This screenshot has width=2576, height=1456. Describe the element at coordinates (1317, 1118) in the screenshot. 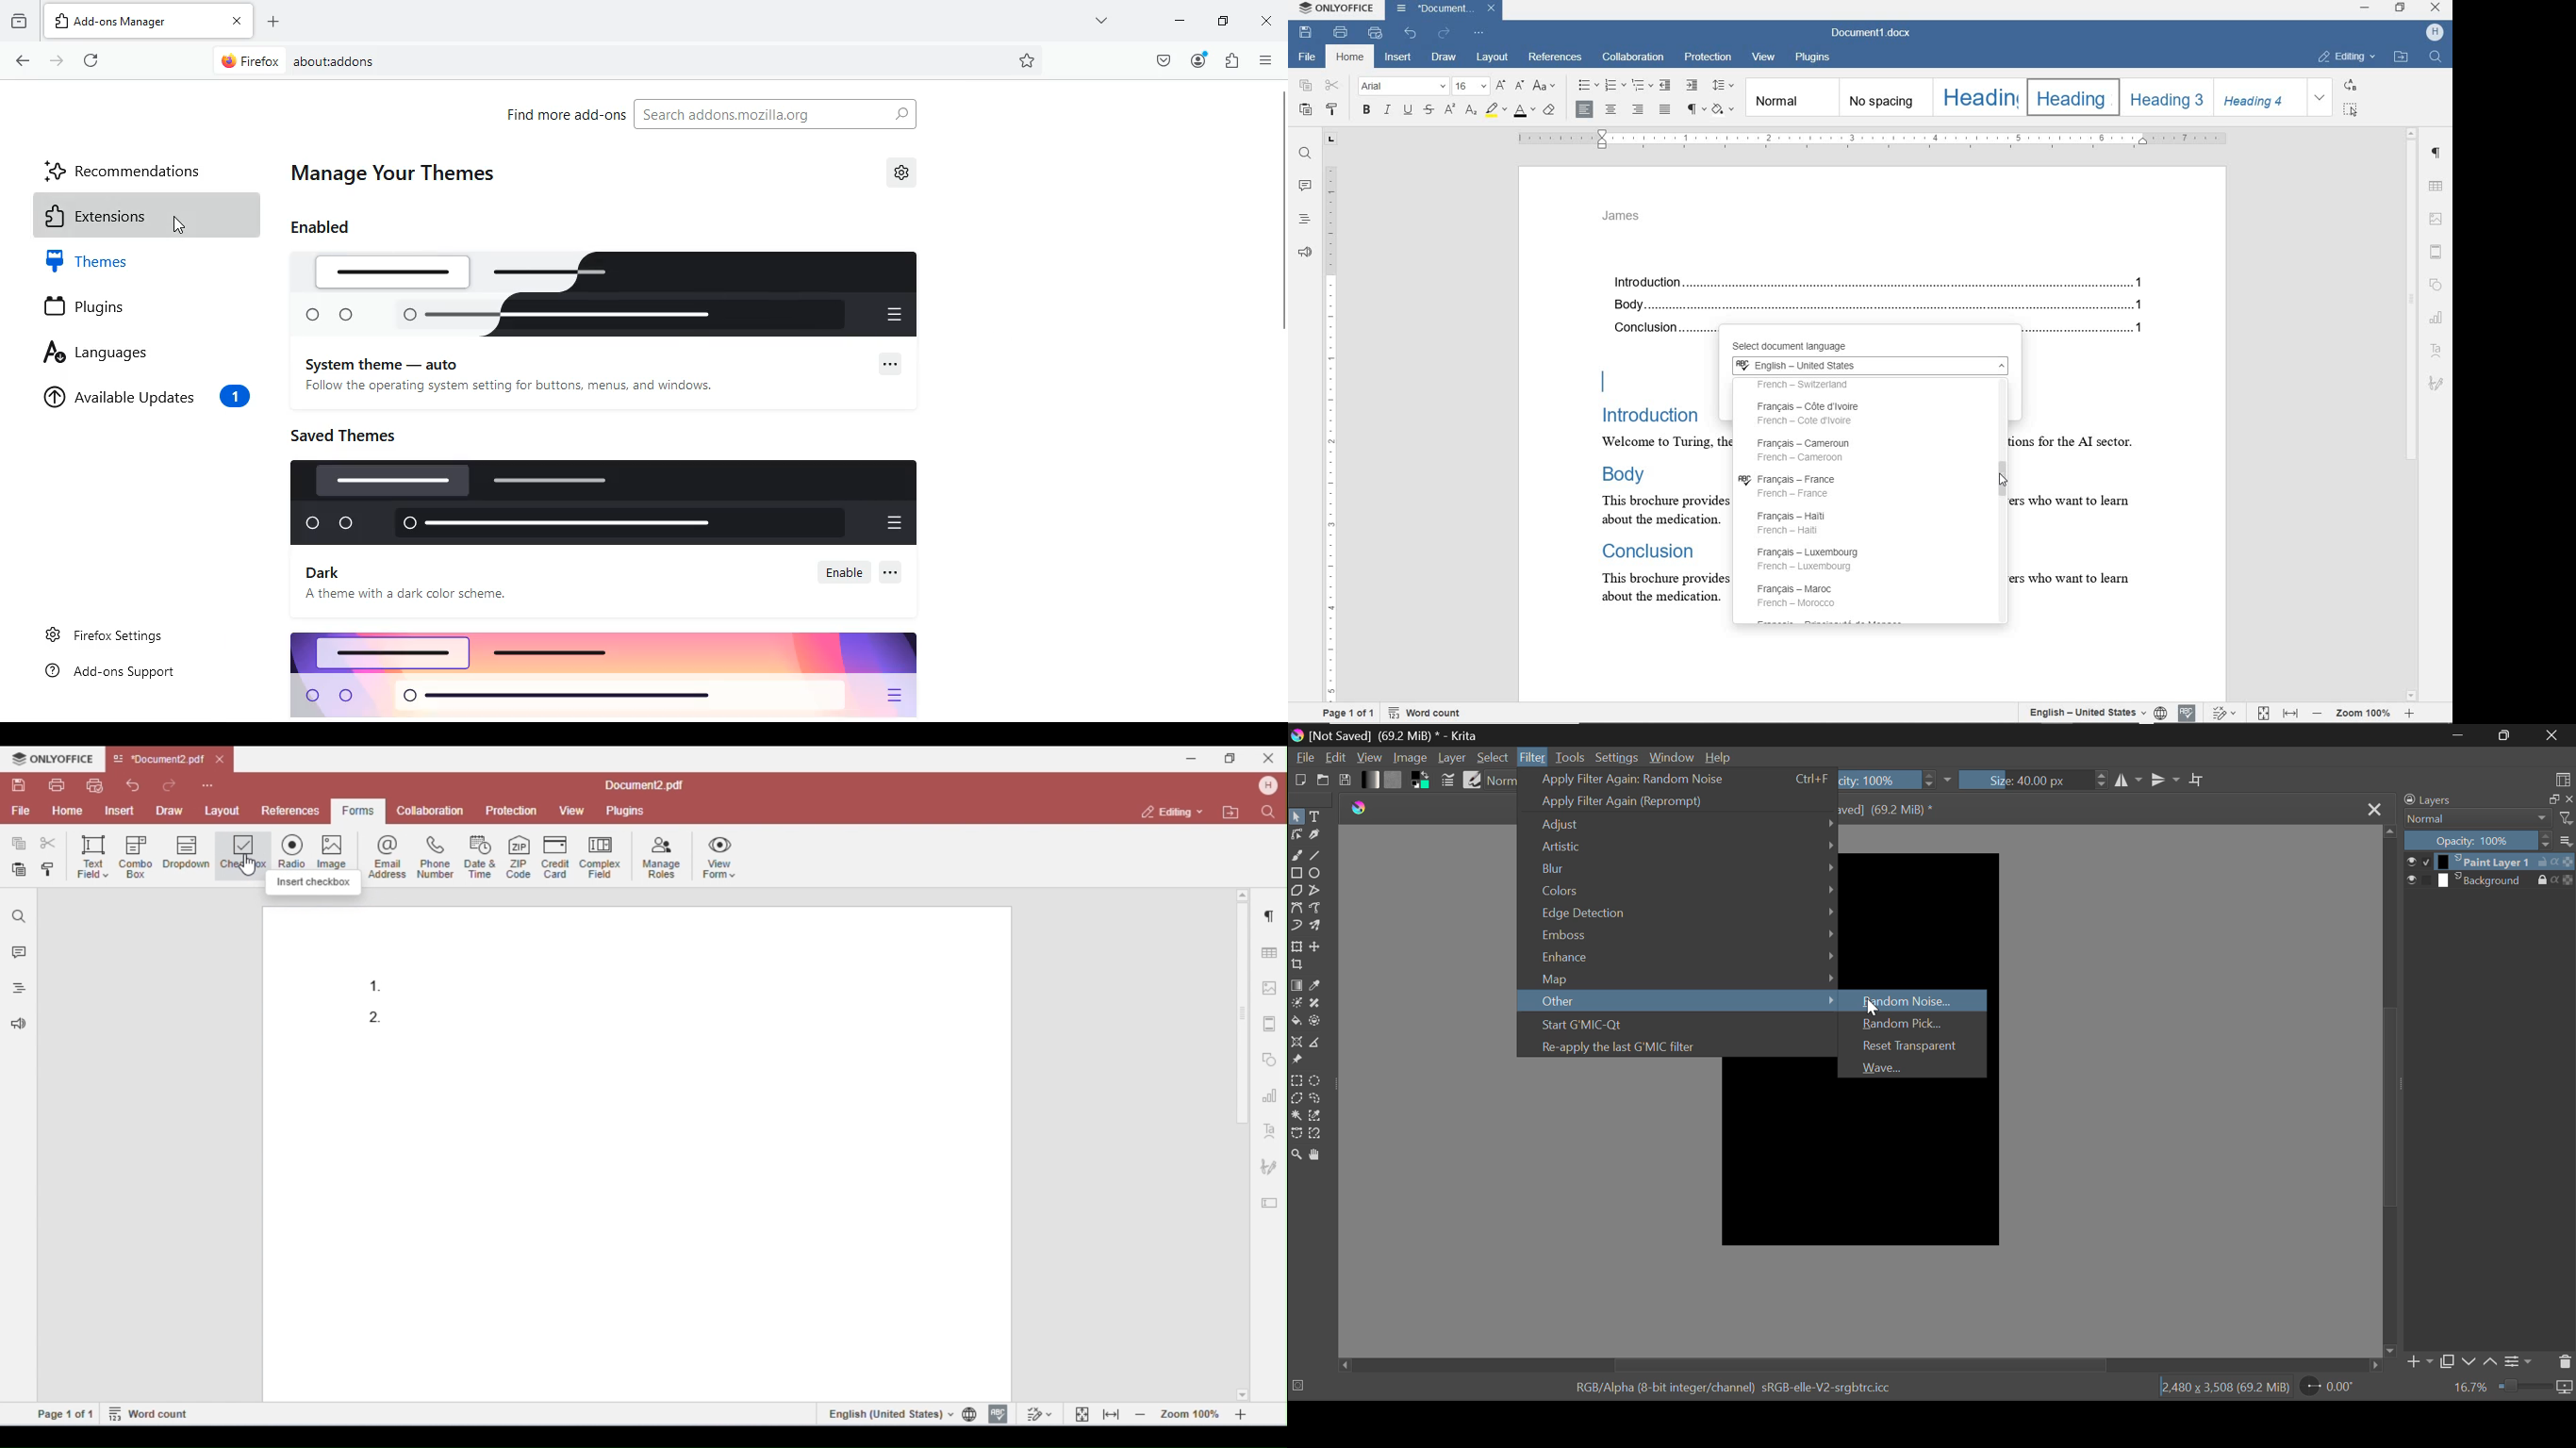

I see `Similar Color Selector` at that location.